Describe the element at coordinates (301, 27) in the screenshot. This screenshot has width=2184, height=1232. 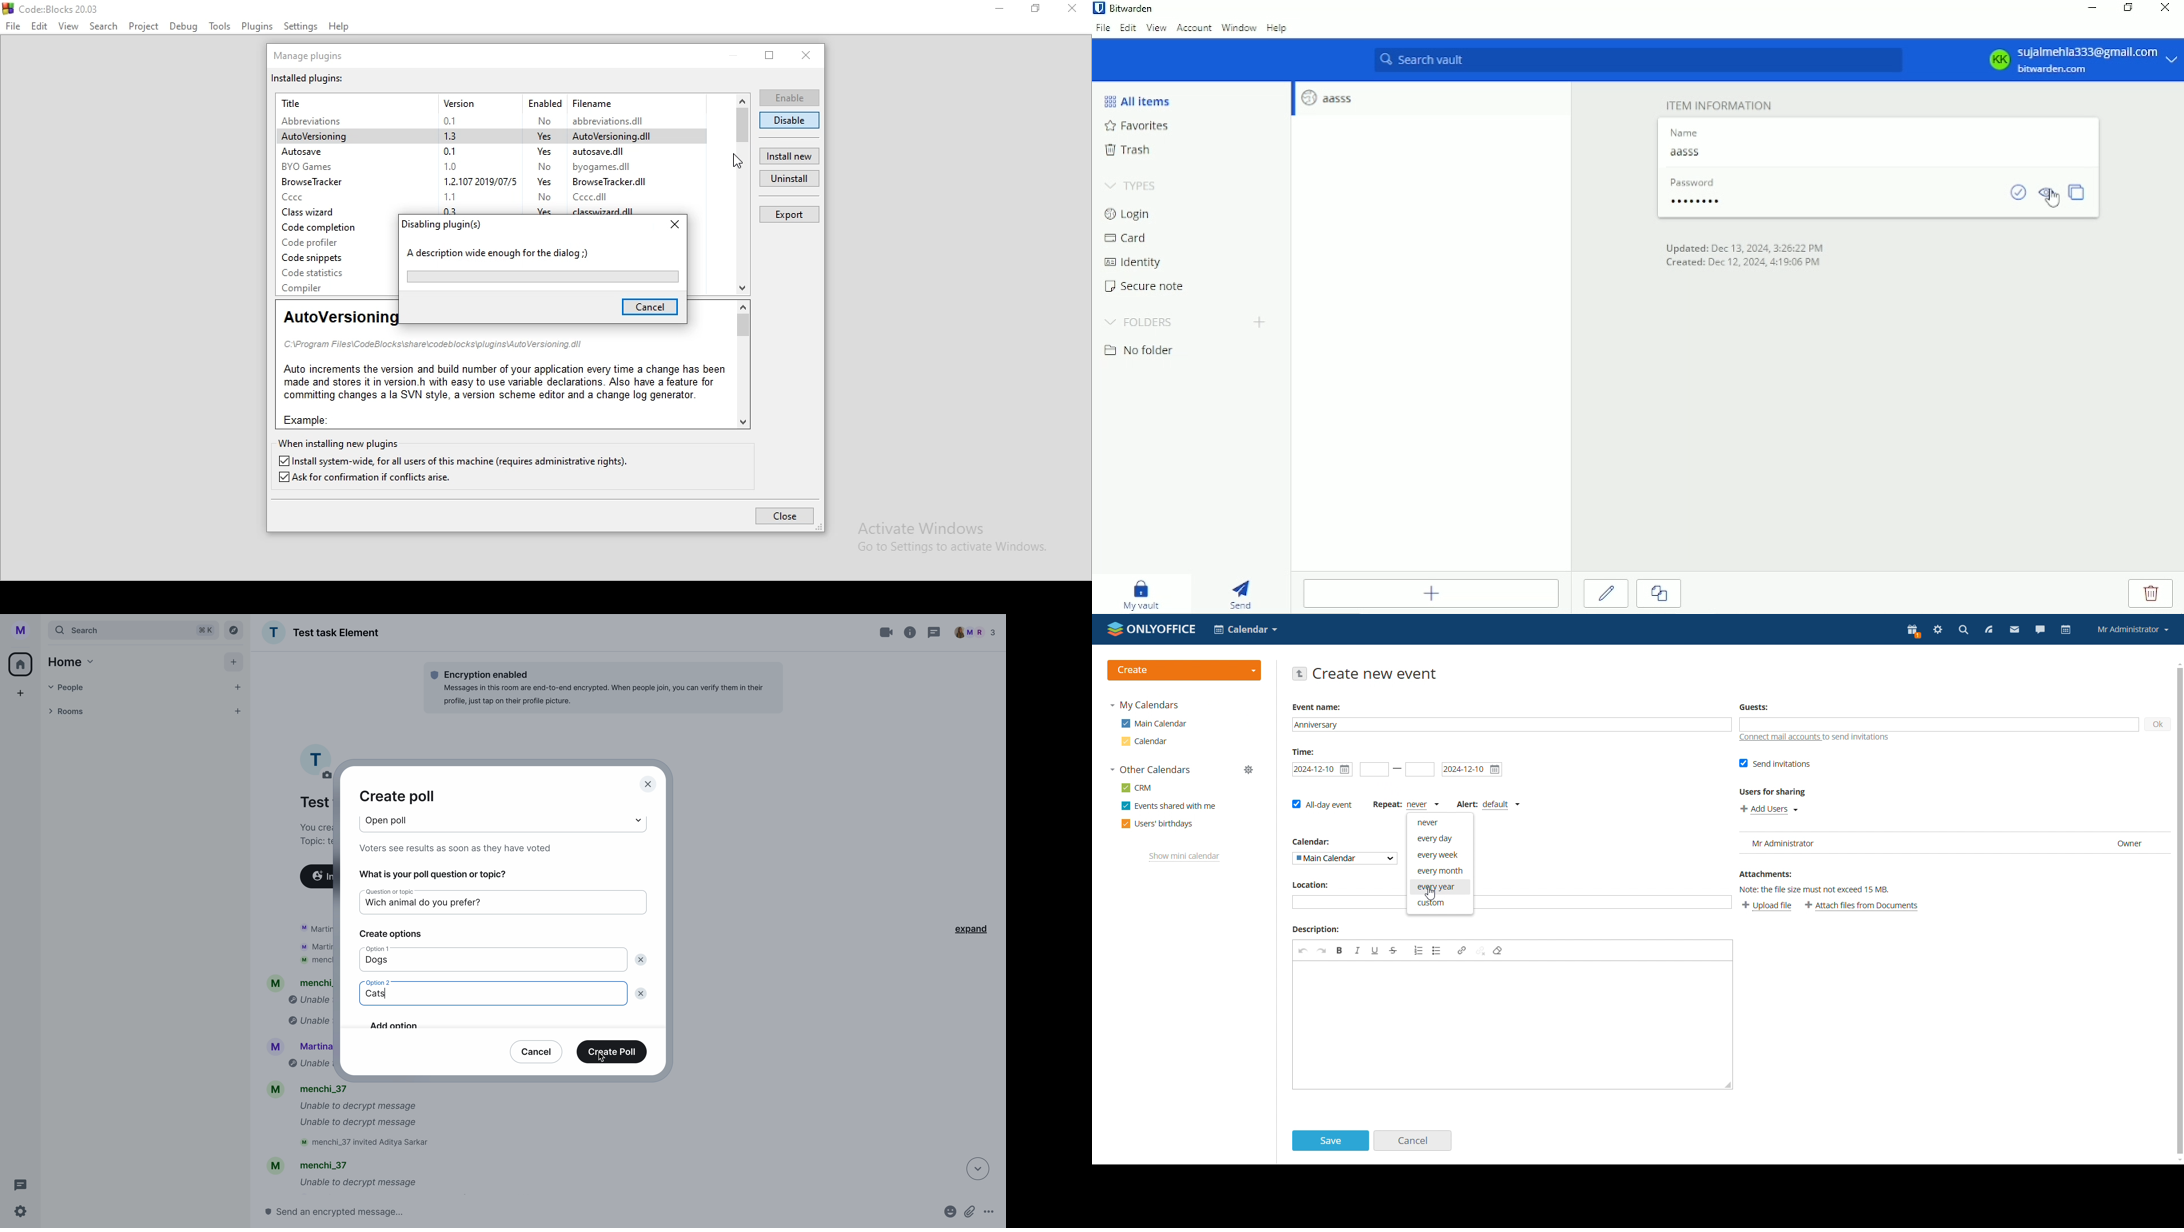
I see `Settings` at that location.